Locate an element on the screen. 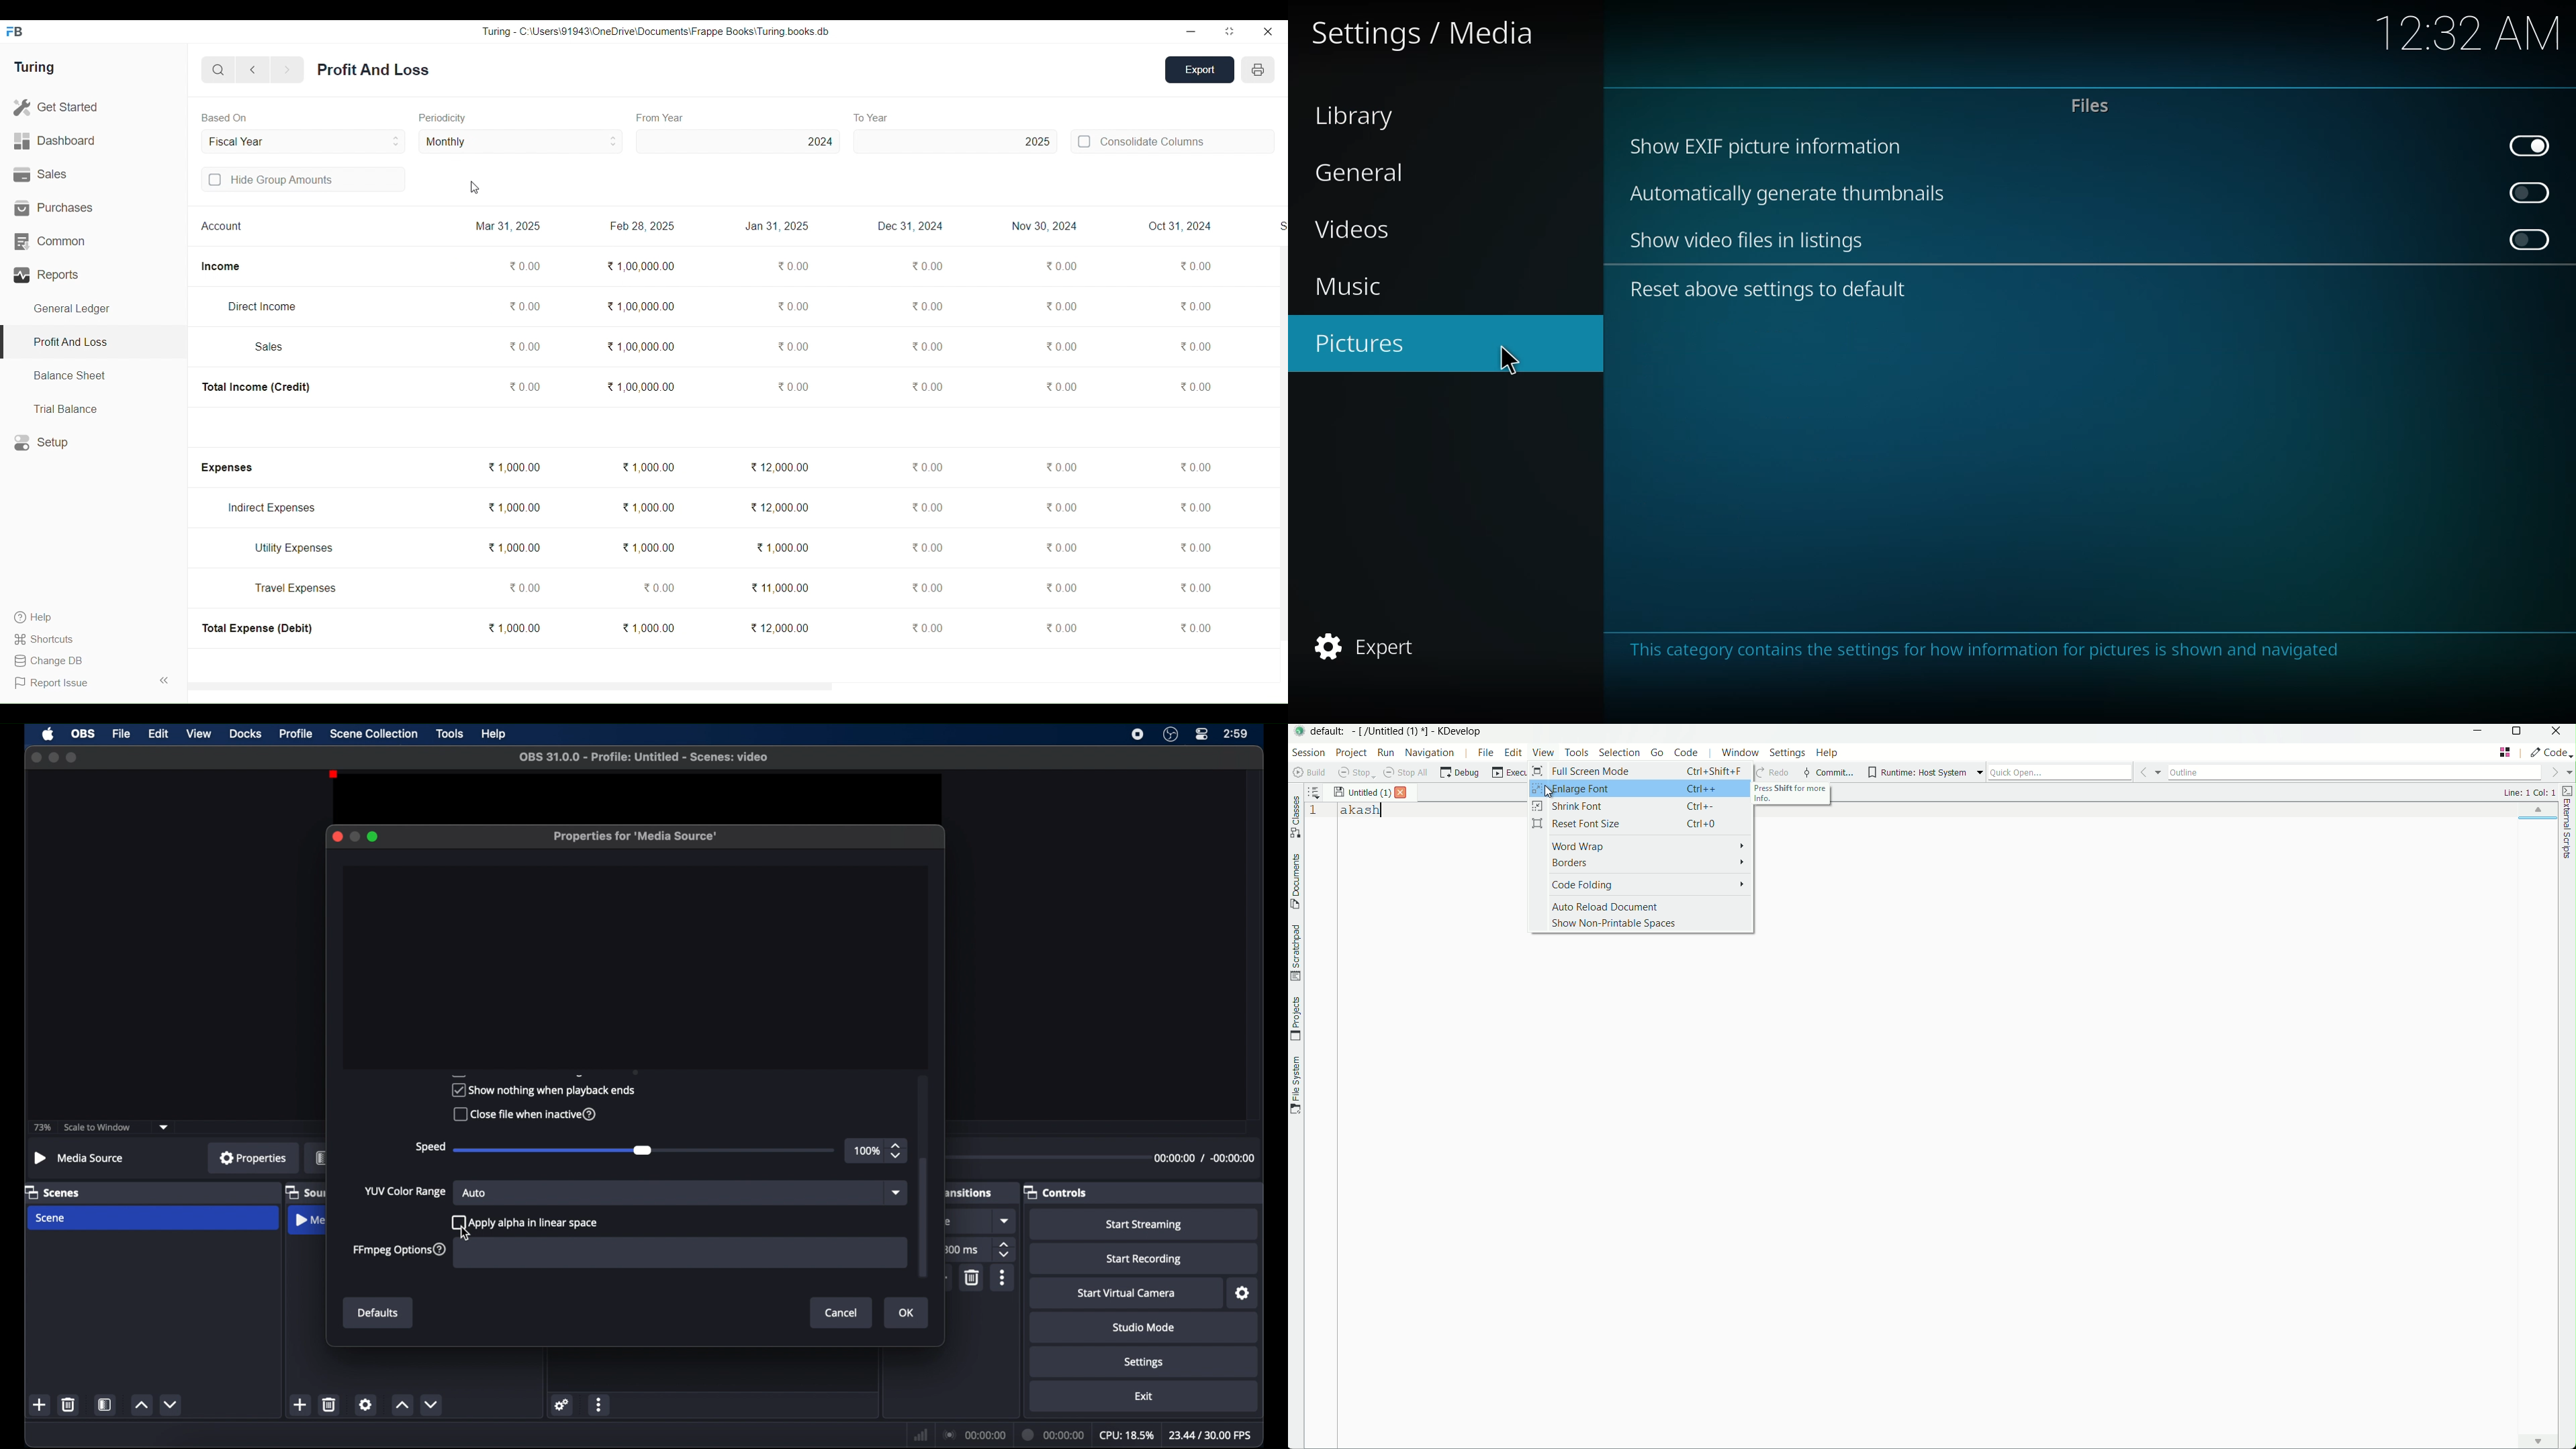  12,000.00 is located at coordinates (780, 507).